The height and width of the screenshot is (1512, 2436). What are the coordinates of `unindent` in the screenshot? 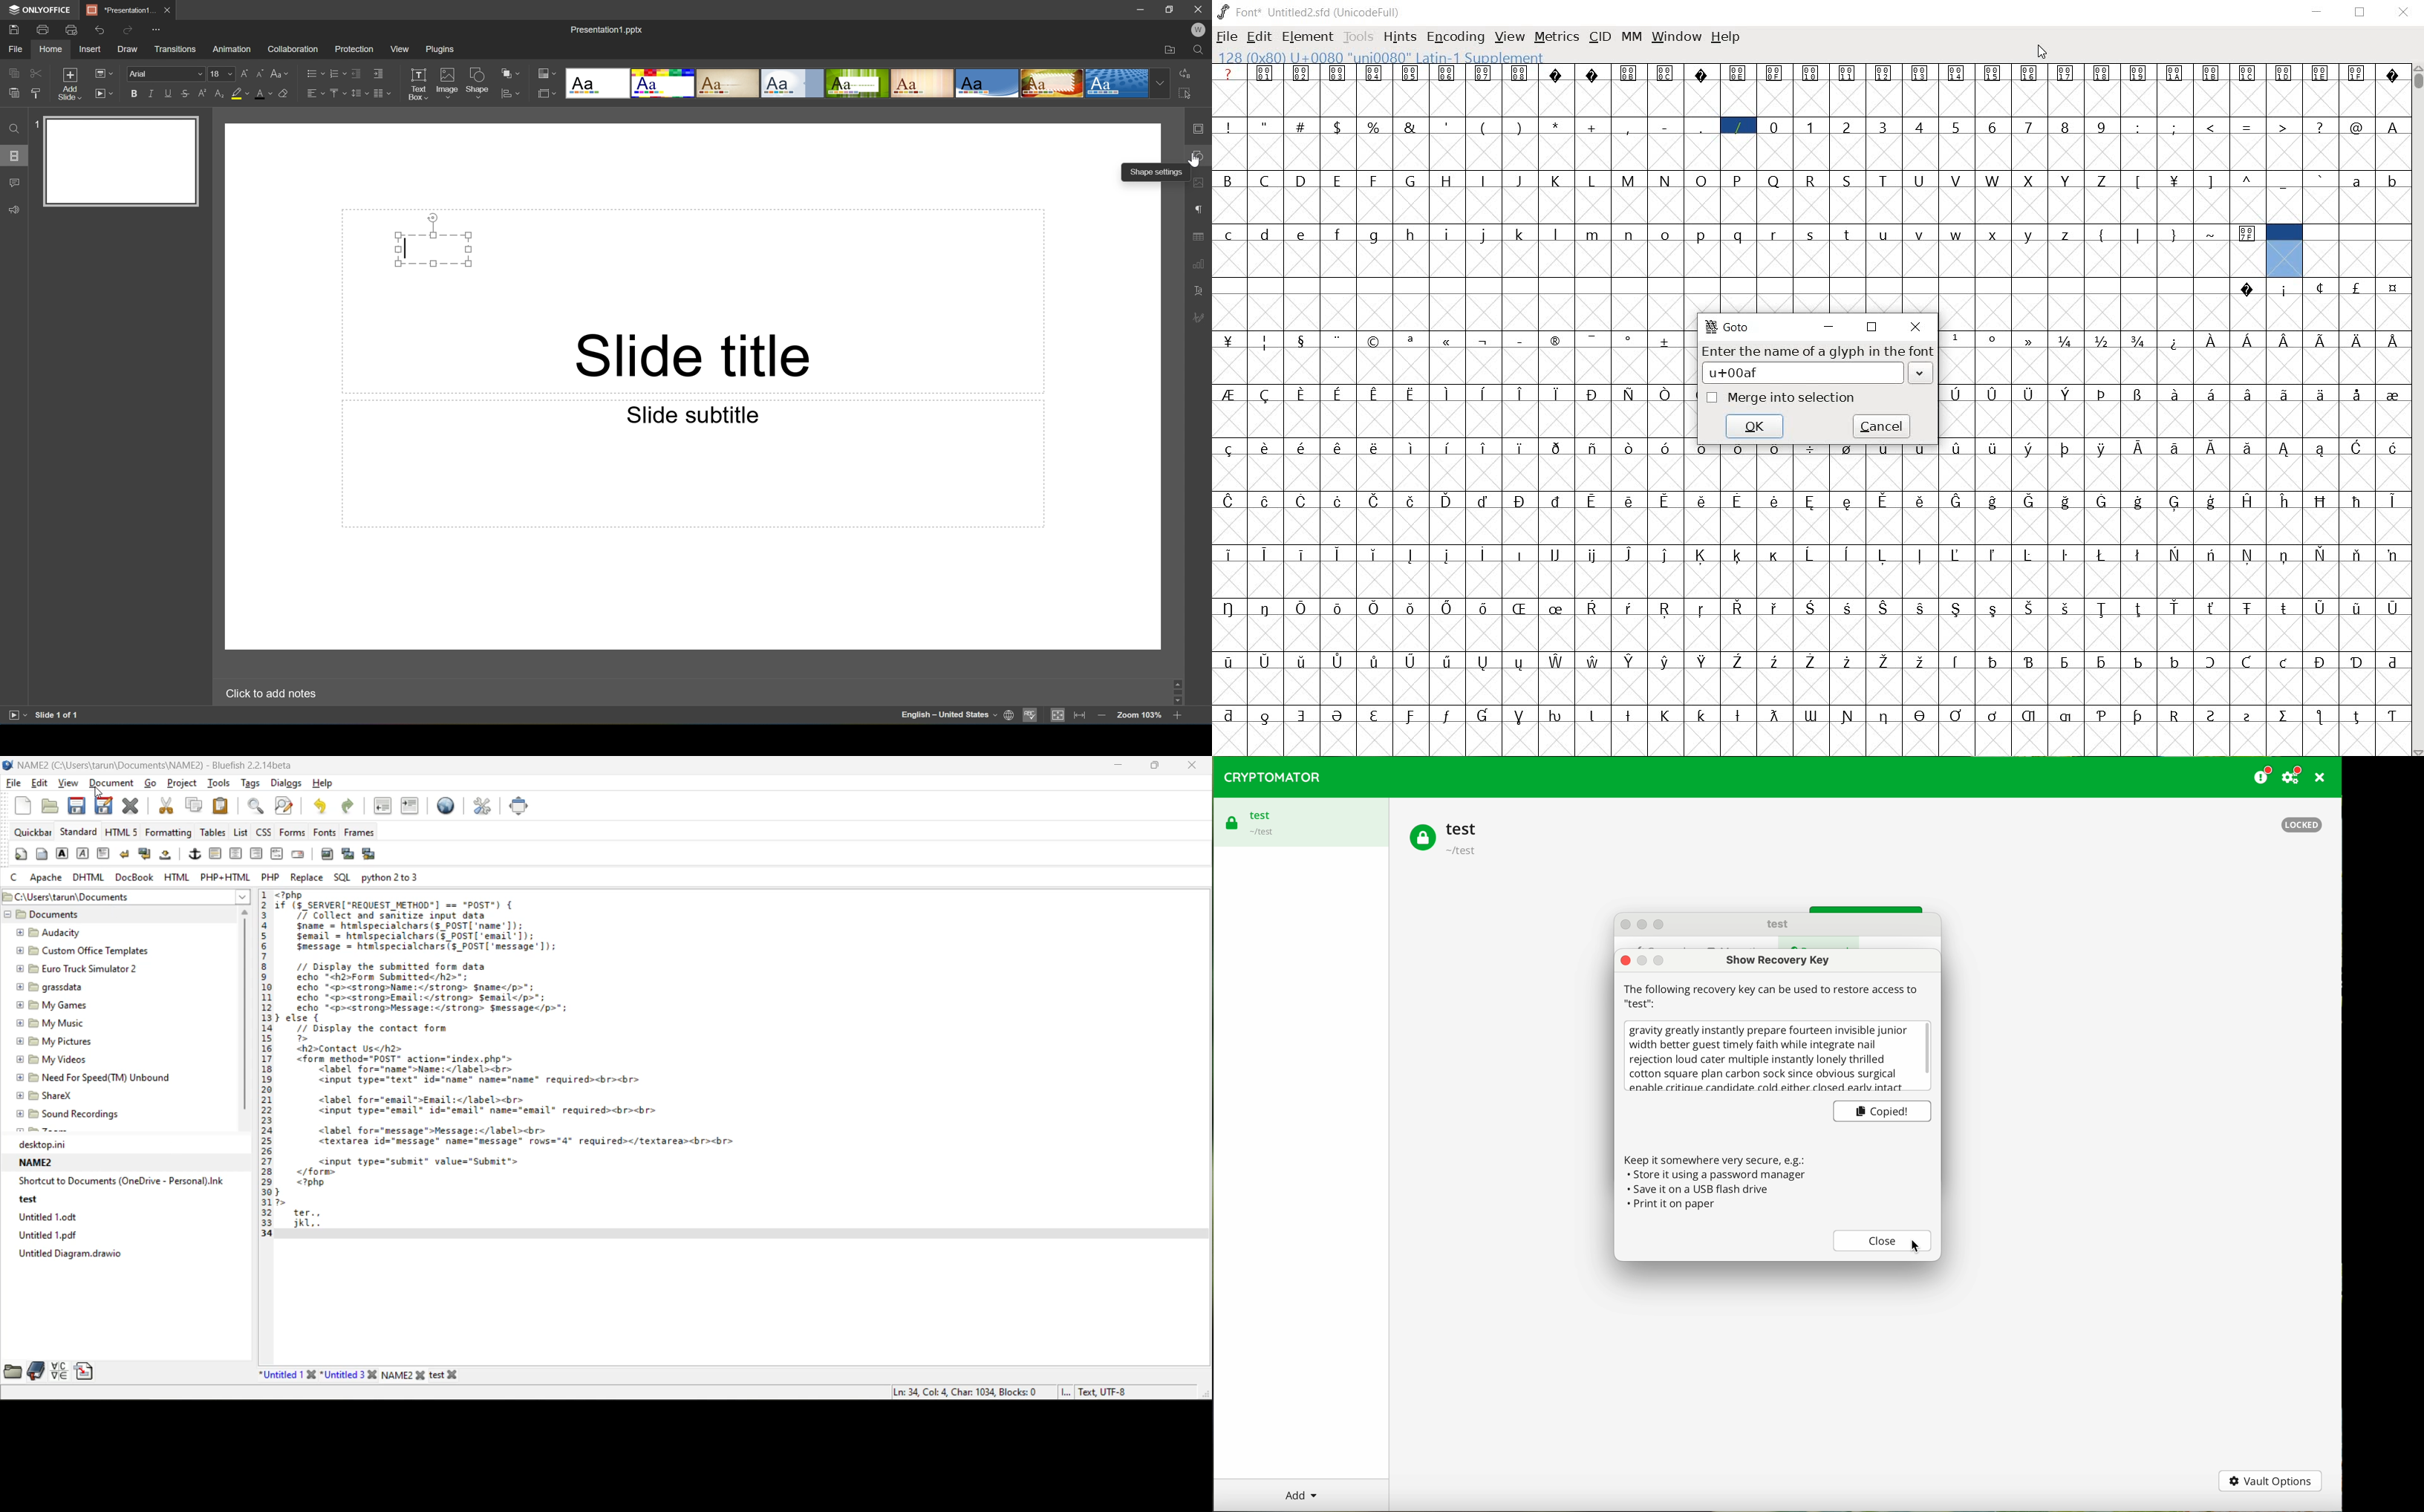 It's located at (382, 806).